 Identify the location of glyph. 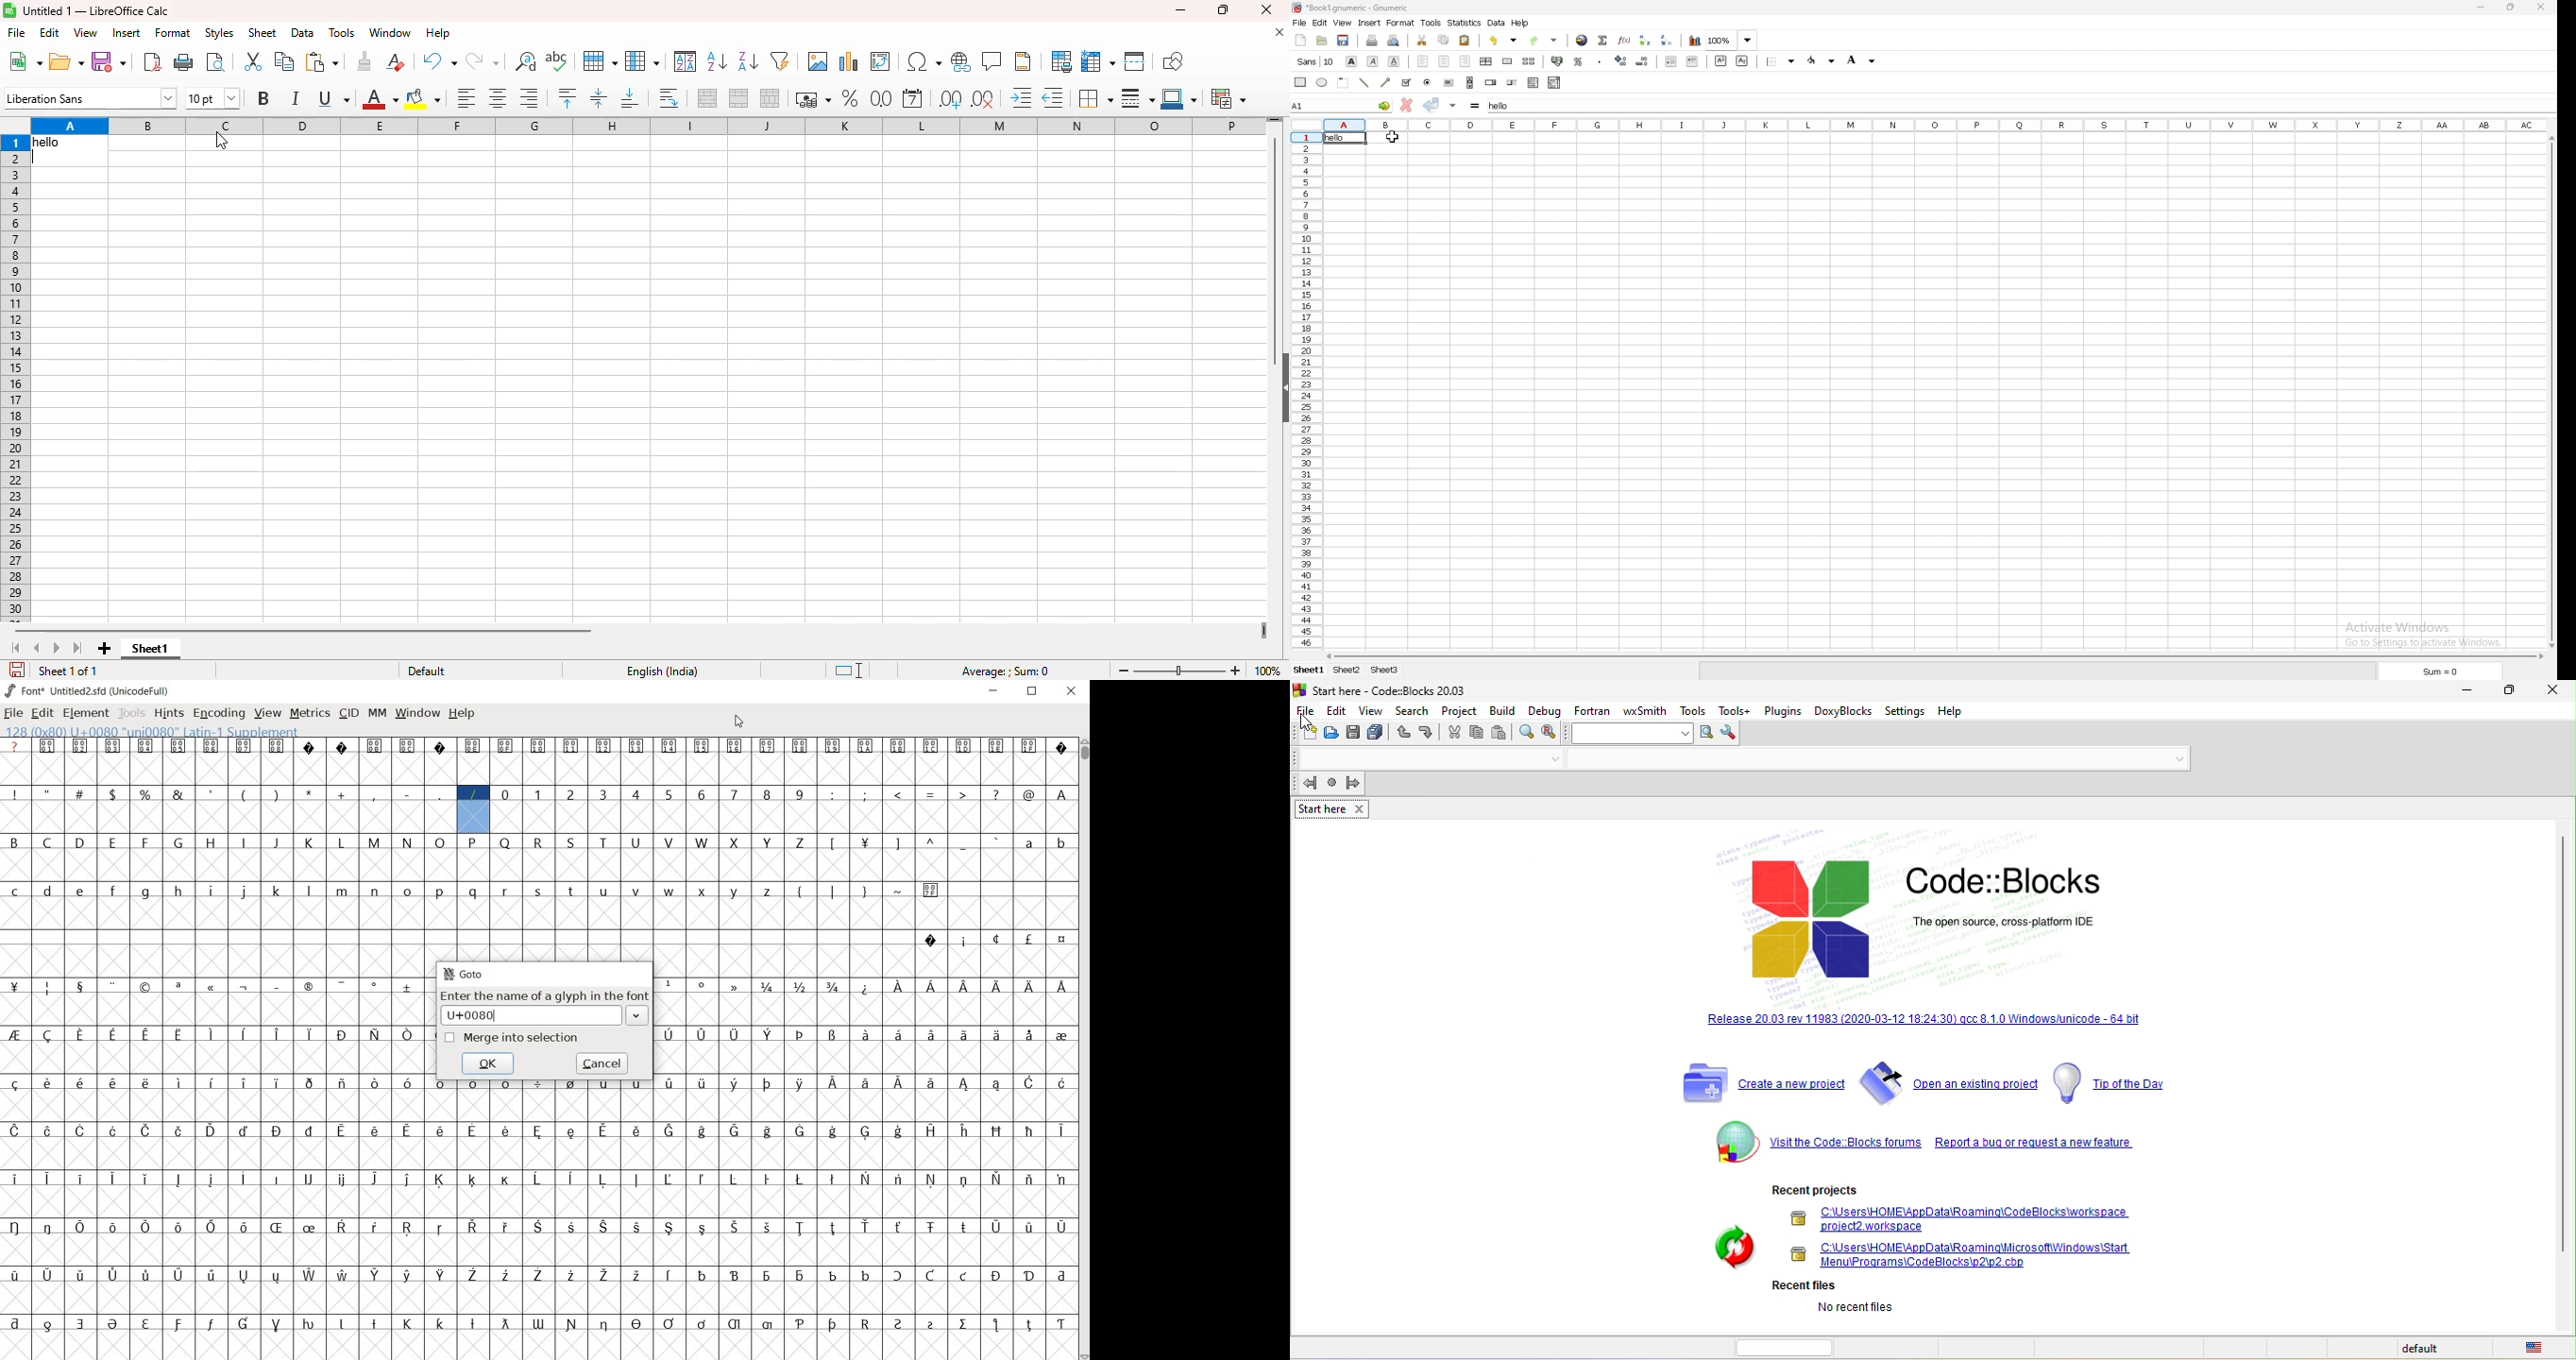
(538, 1324).